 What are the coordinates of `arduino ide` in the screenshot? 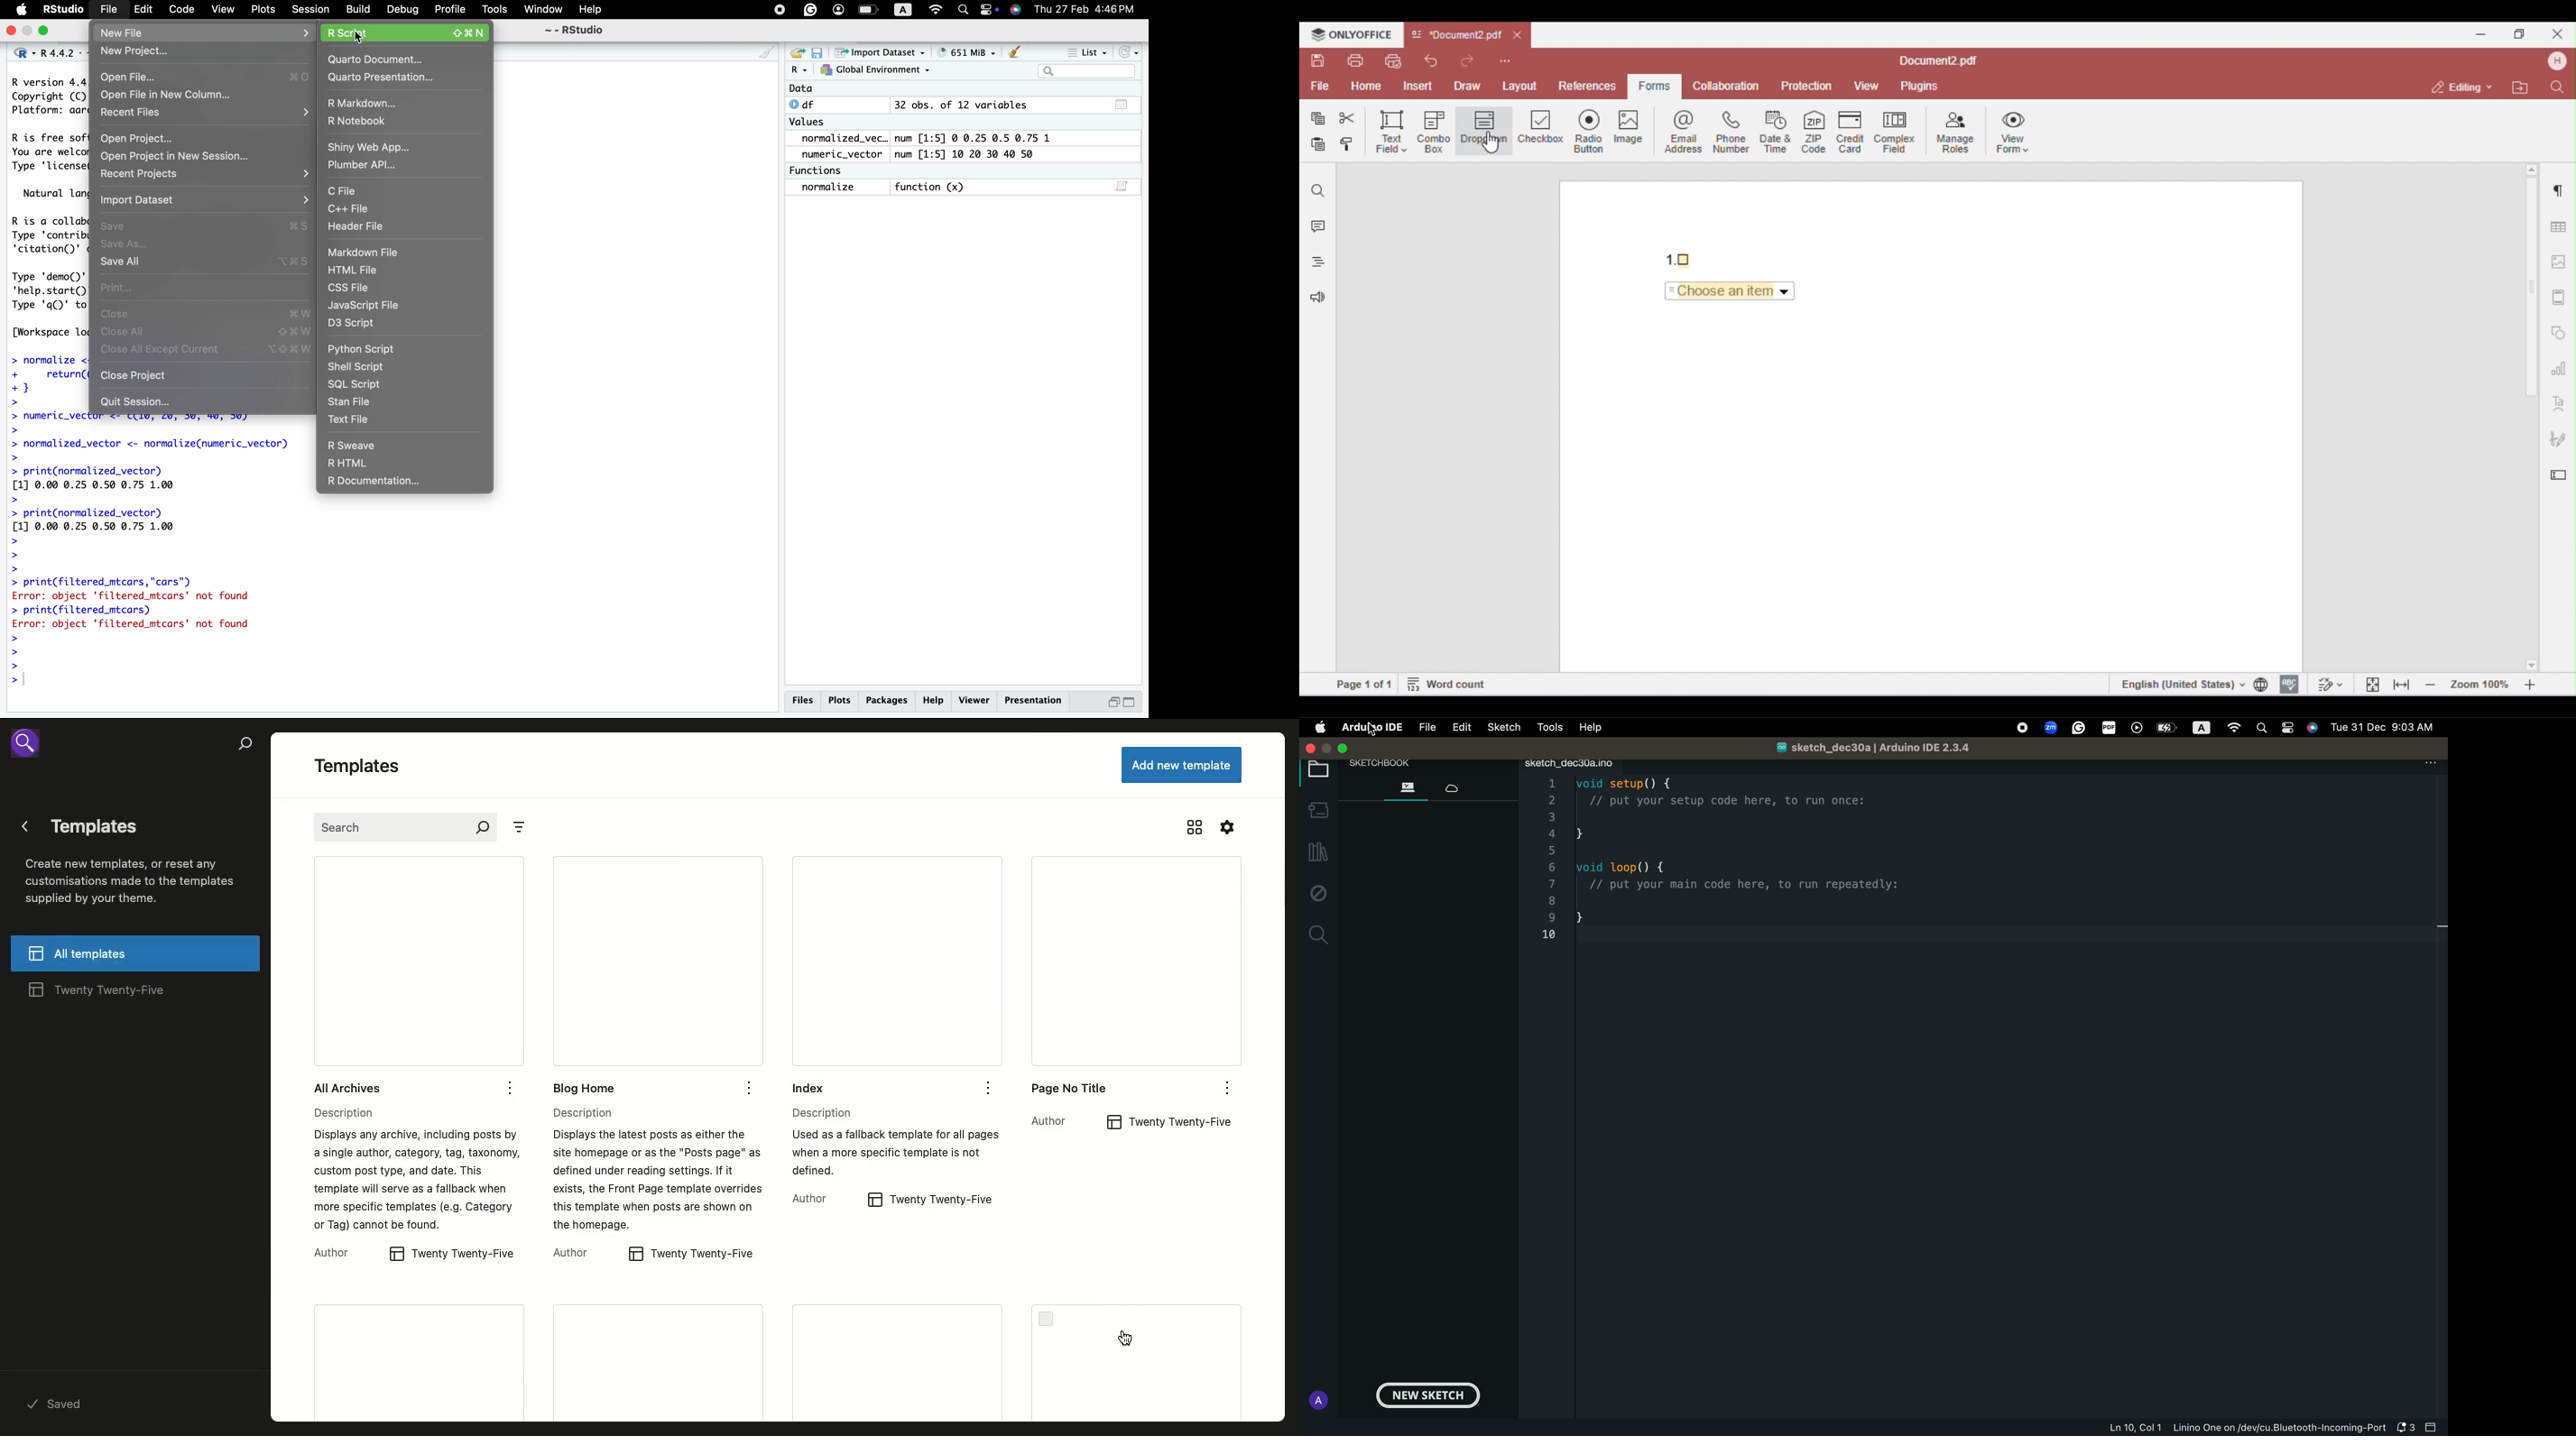 It's located at (1367, 729).